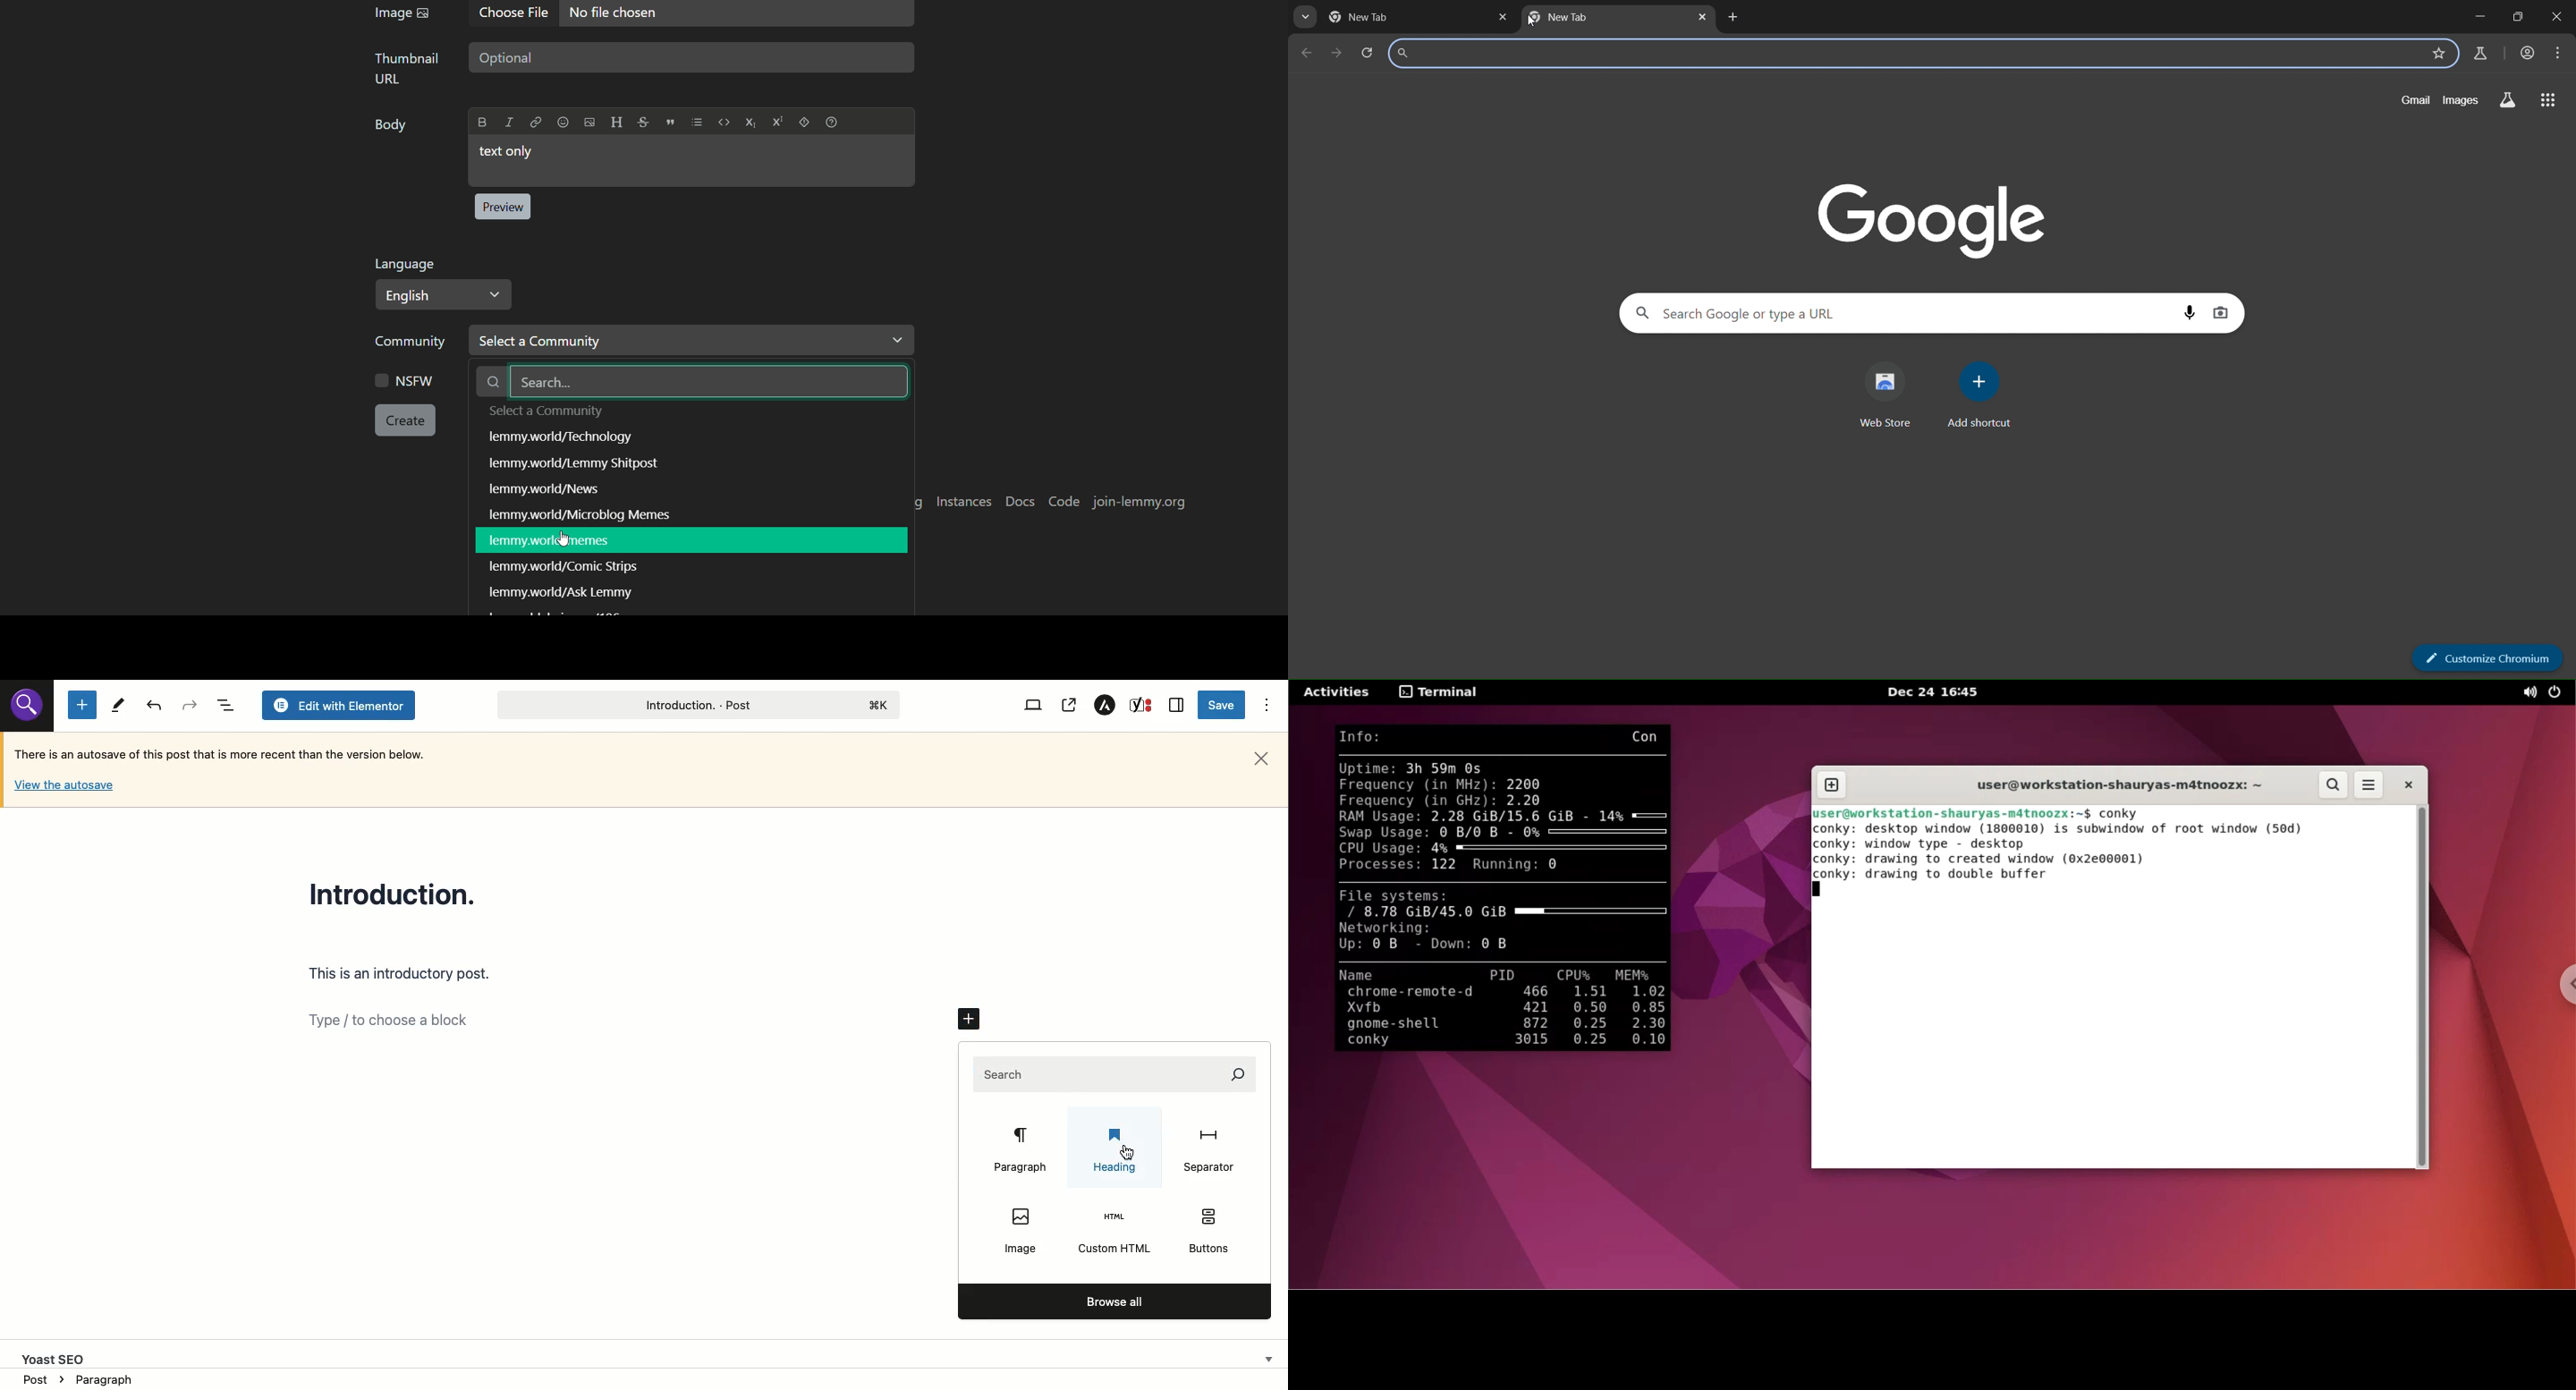 This screenshot has width=2576, height=1400. What do you see at coordinates (687, 540) in the screenshot?
I see `highlight` at bounding box center [687, 540].